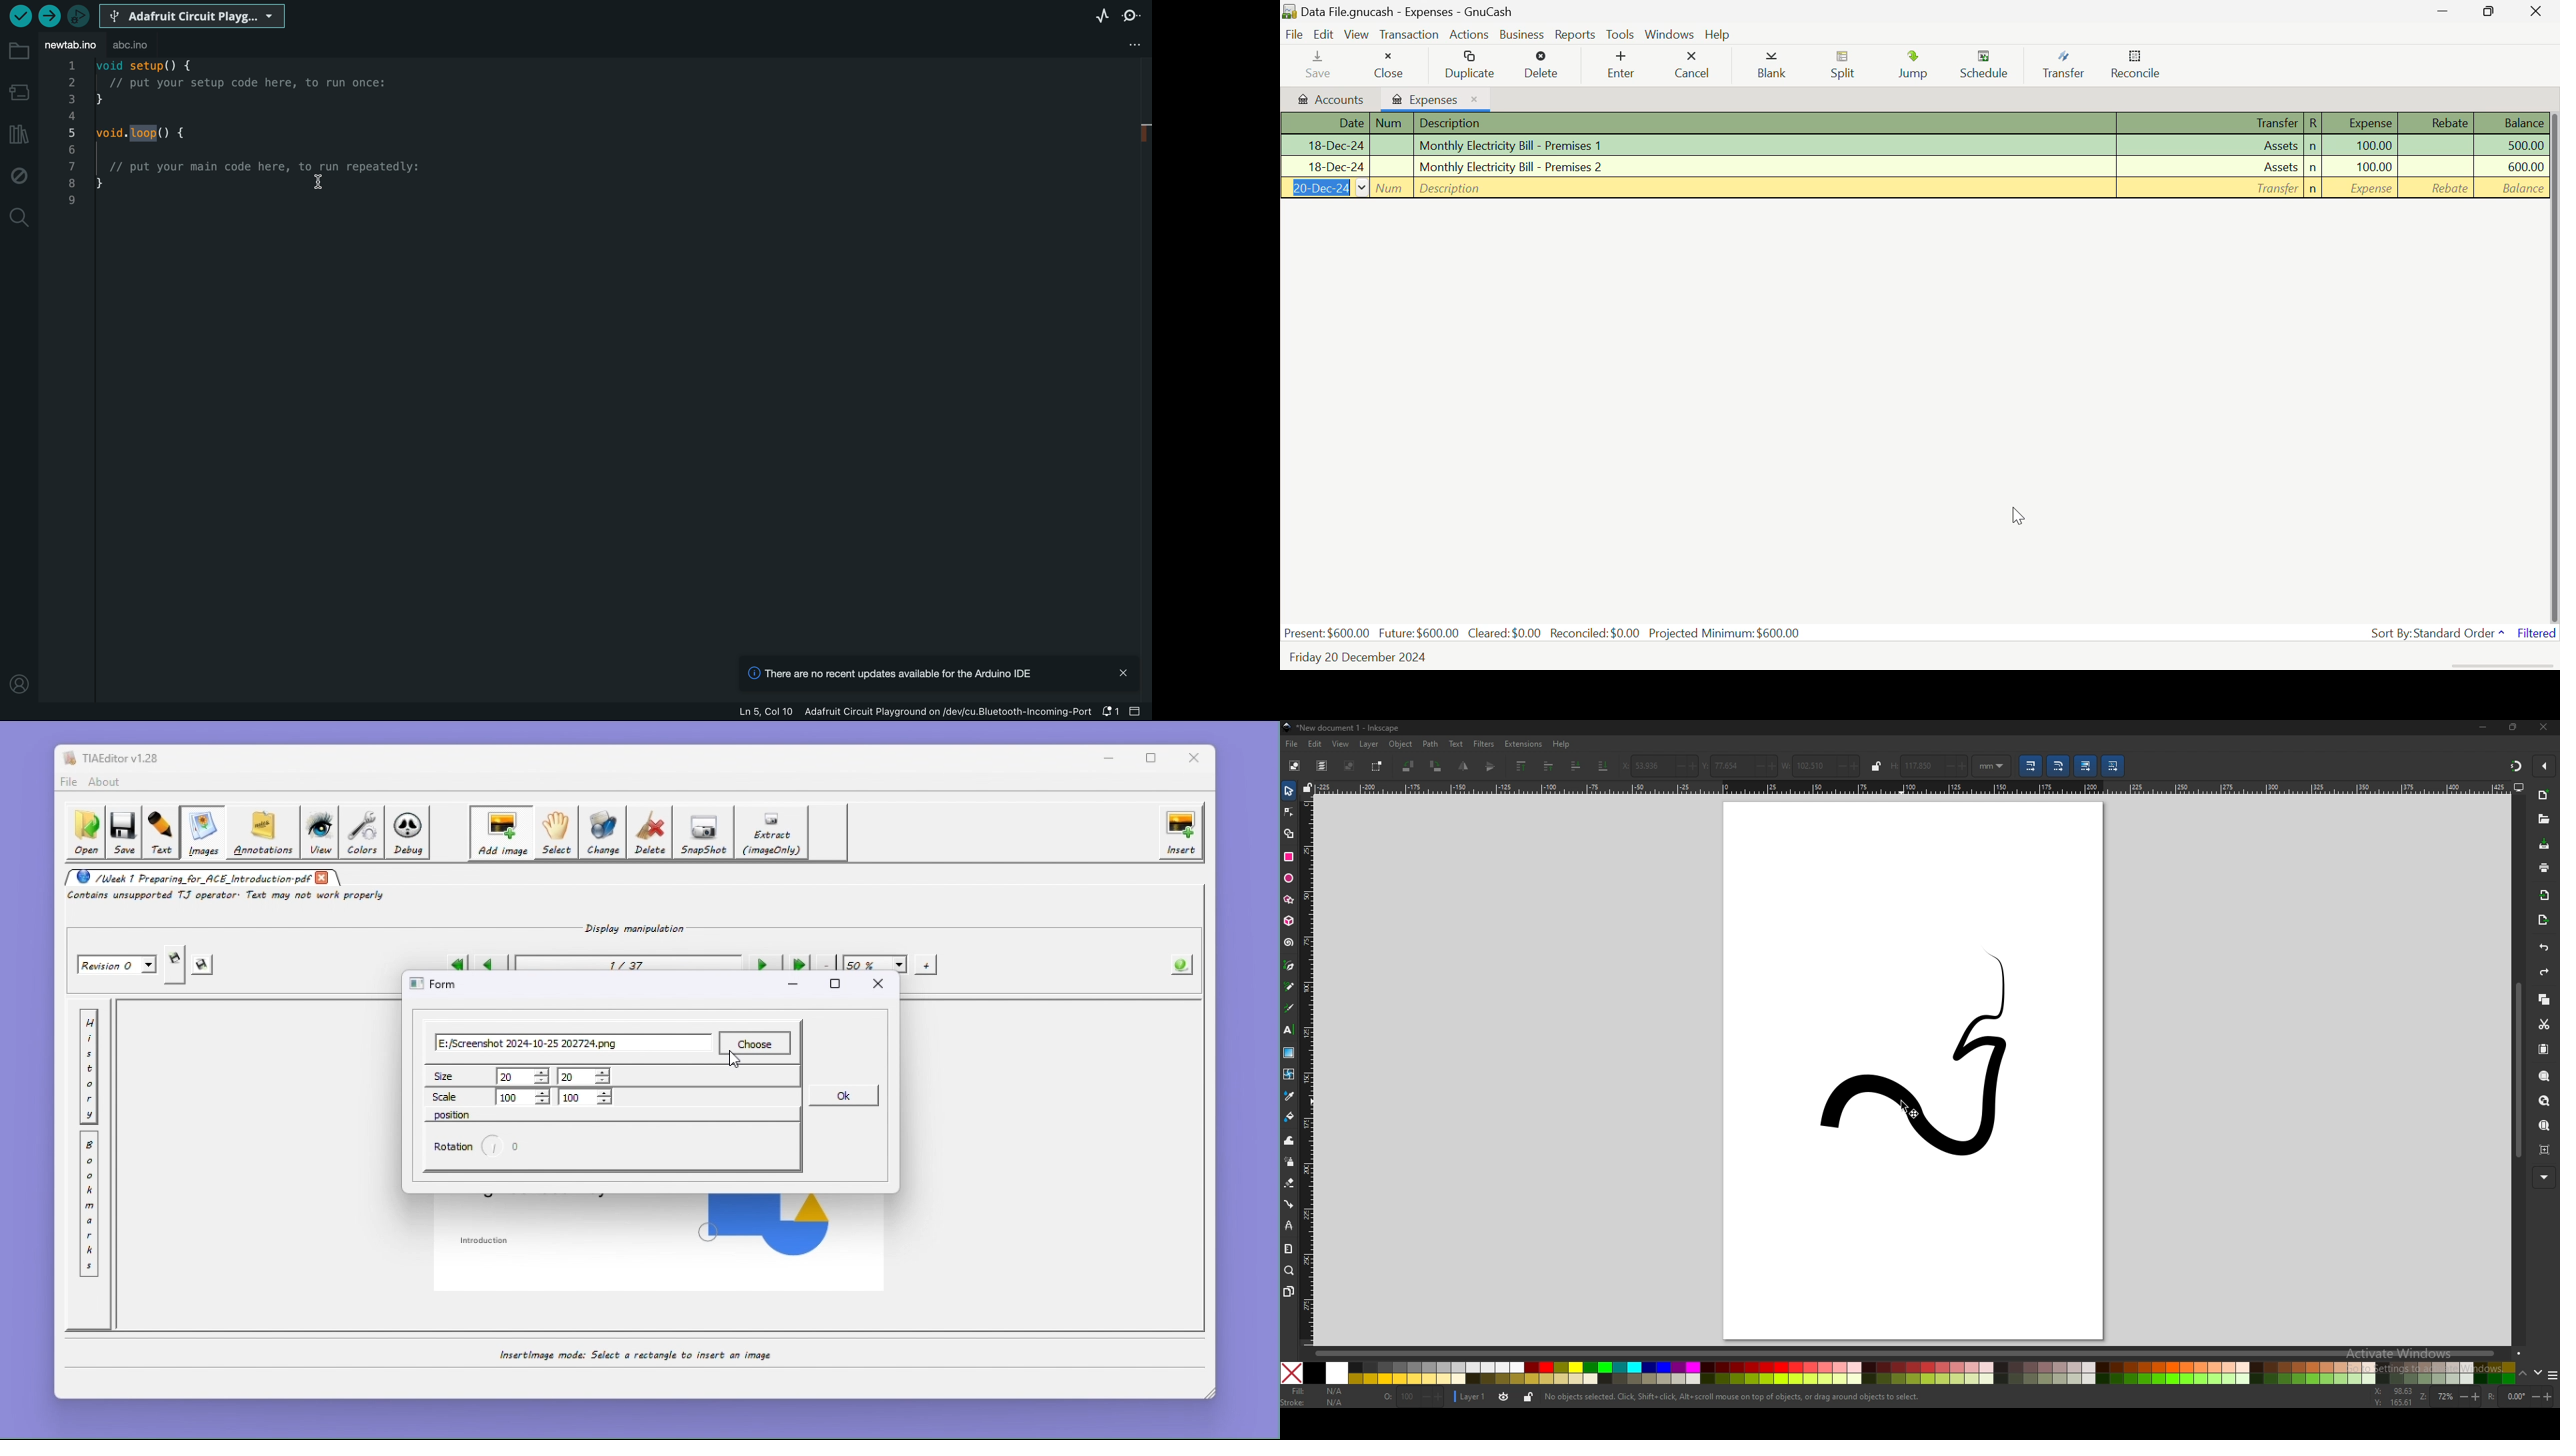 The height and width of the screenshot is (1456, 2576). Describe the element at coordinates (1289, 899) in the screenshot. I see `stars and polygons` at that location.